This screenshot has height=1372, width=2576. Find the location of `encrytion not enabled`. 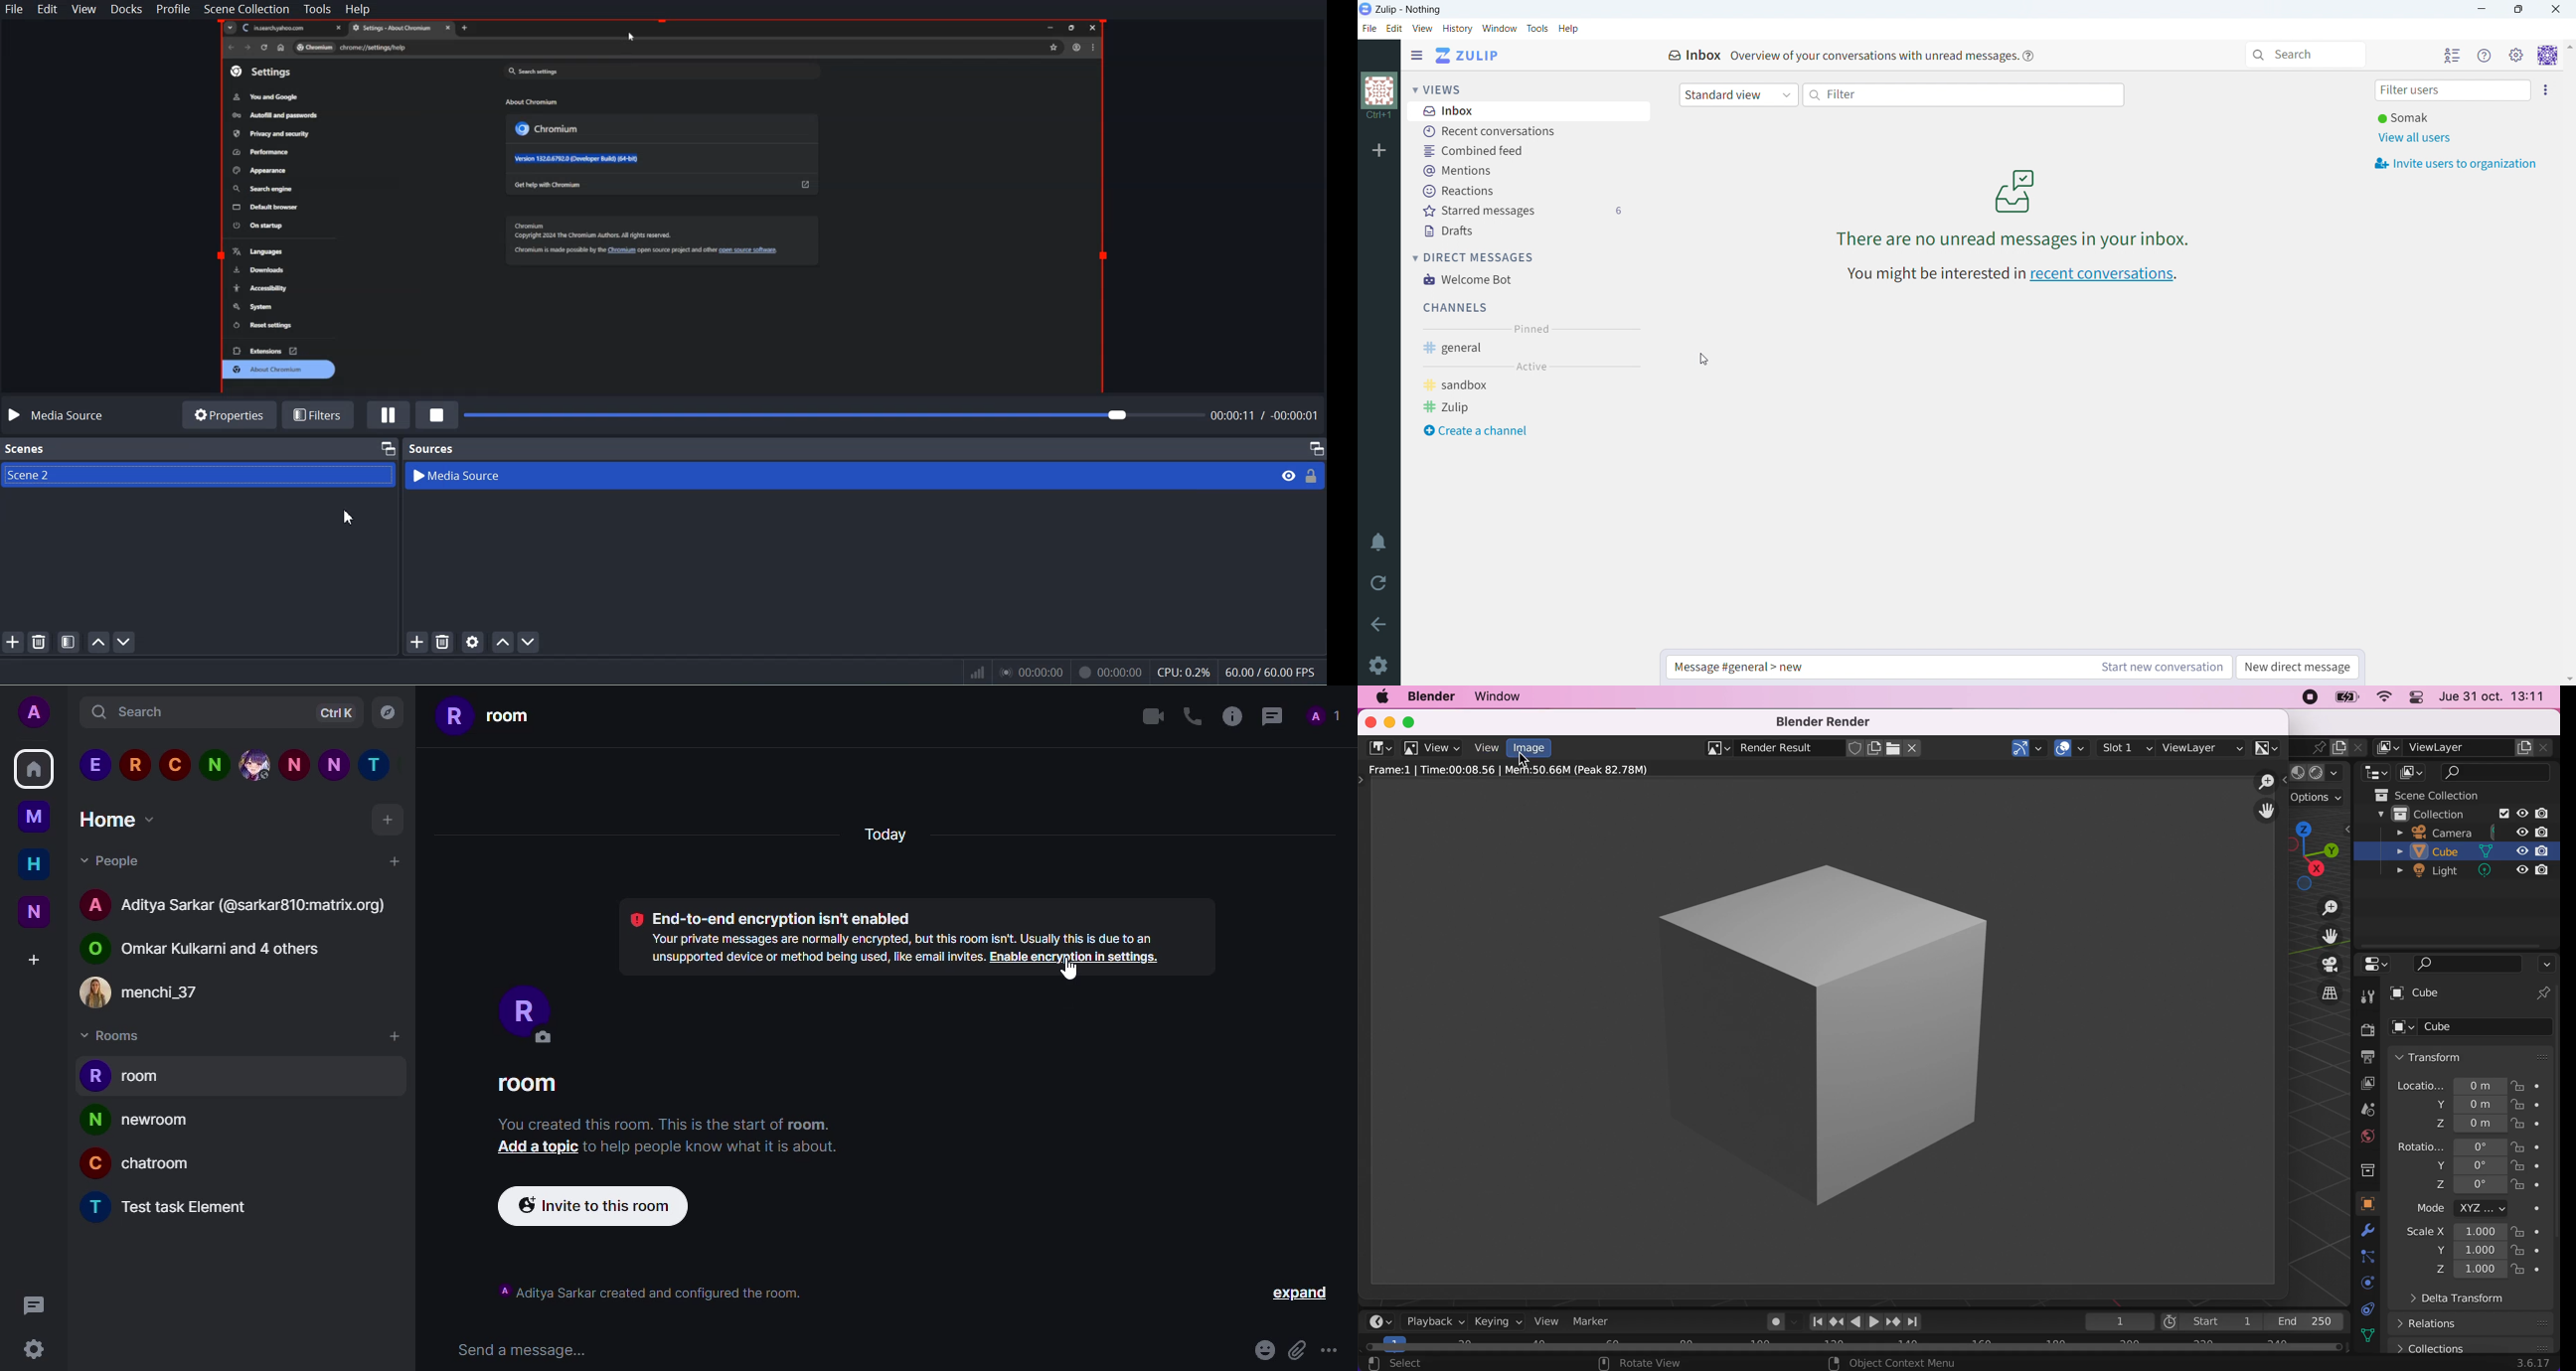

encrytion not enabled is located at coordinates (775, 918).